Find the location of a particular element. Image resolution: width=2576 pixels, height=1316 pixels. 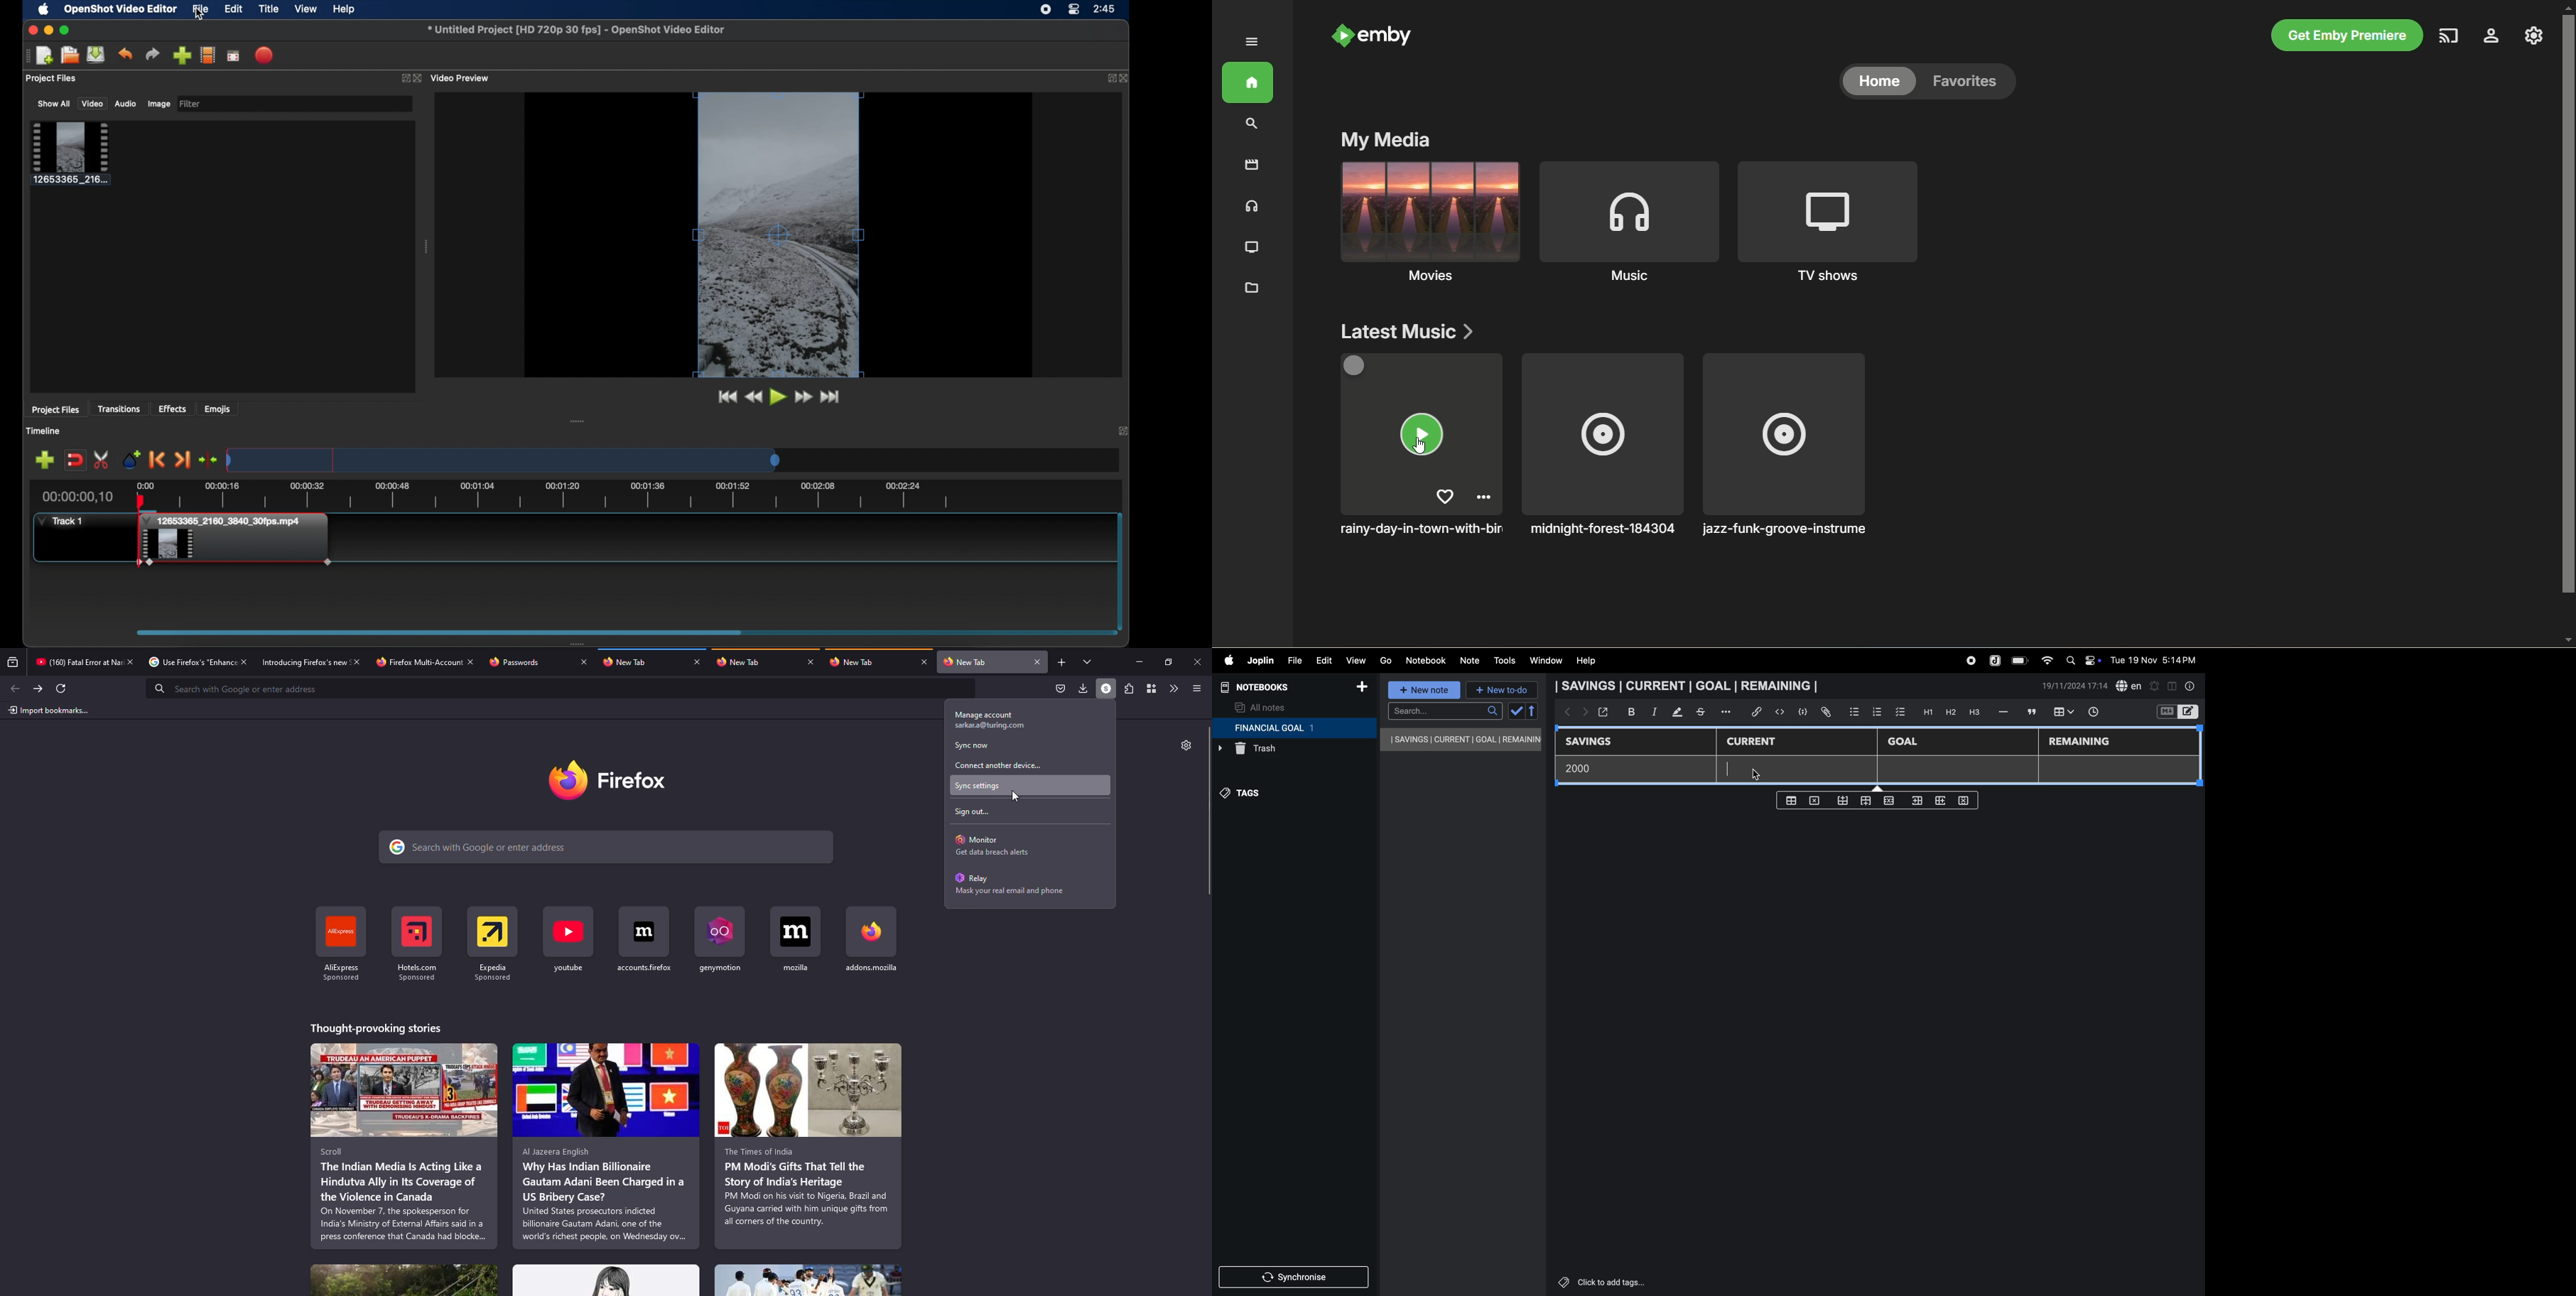

from bottom is located at coordinates (1844, 801).